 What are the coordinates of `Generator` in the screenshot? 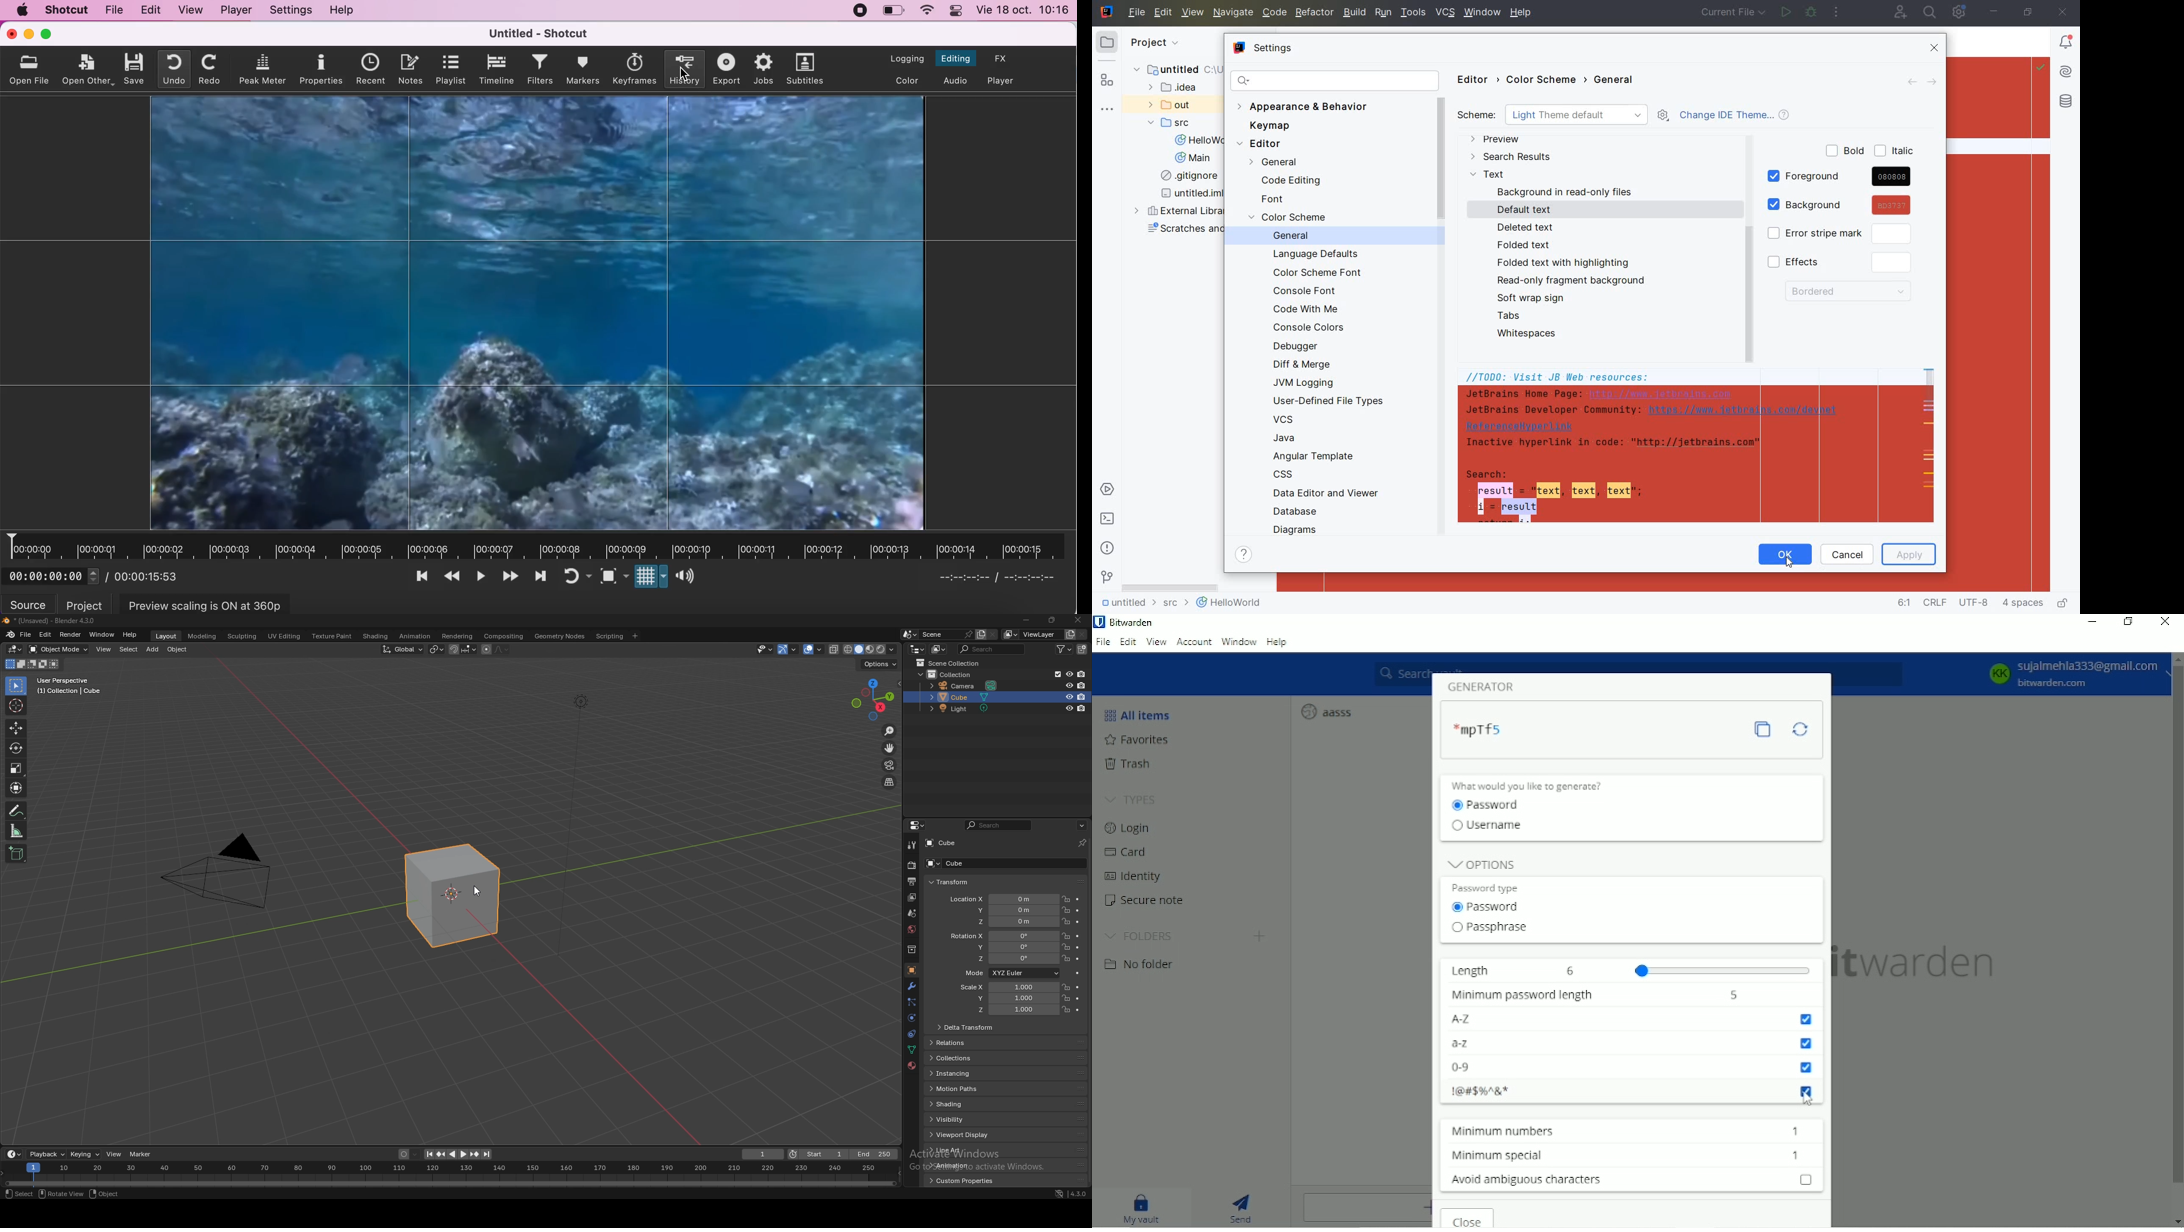 It's located at (1490, 686).